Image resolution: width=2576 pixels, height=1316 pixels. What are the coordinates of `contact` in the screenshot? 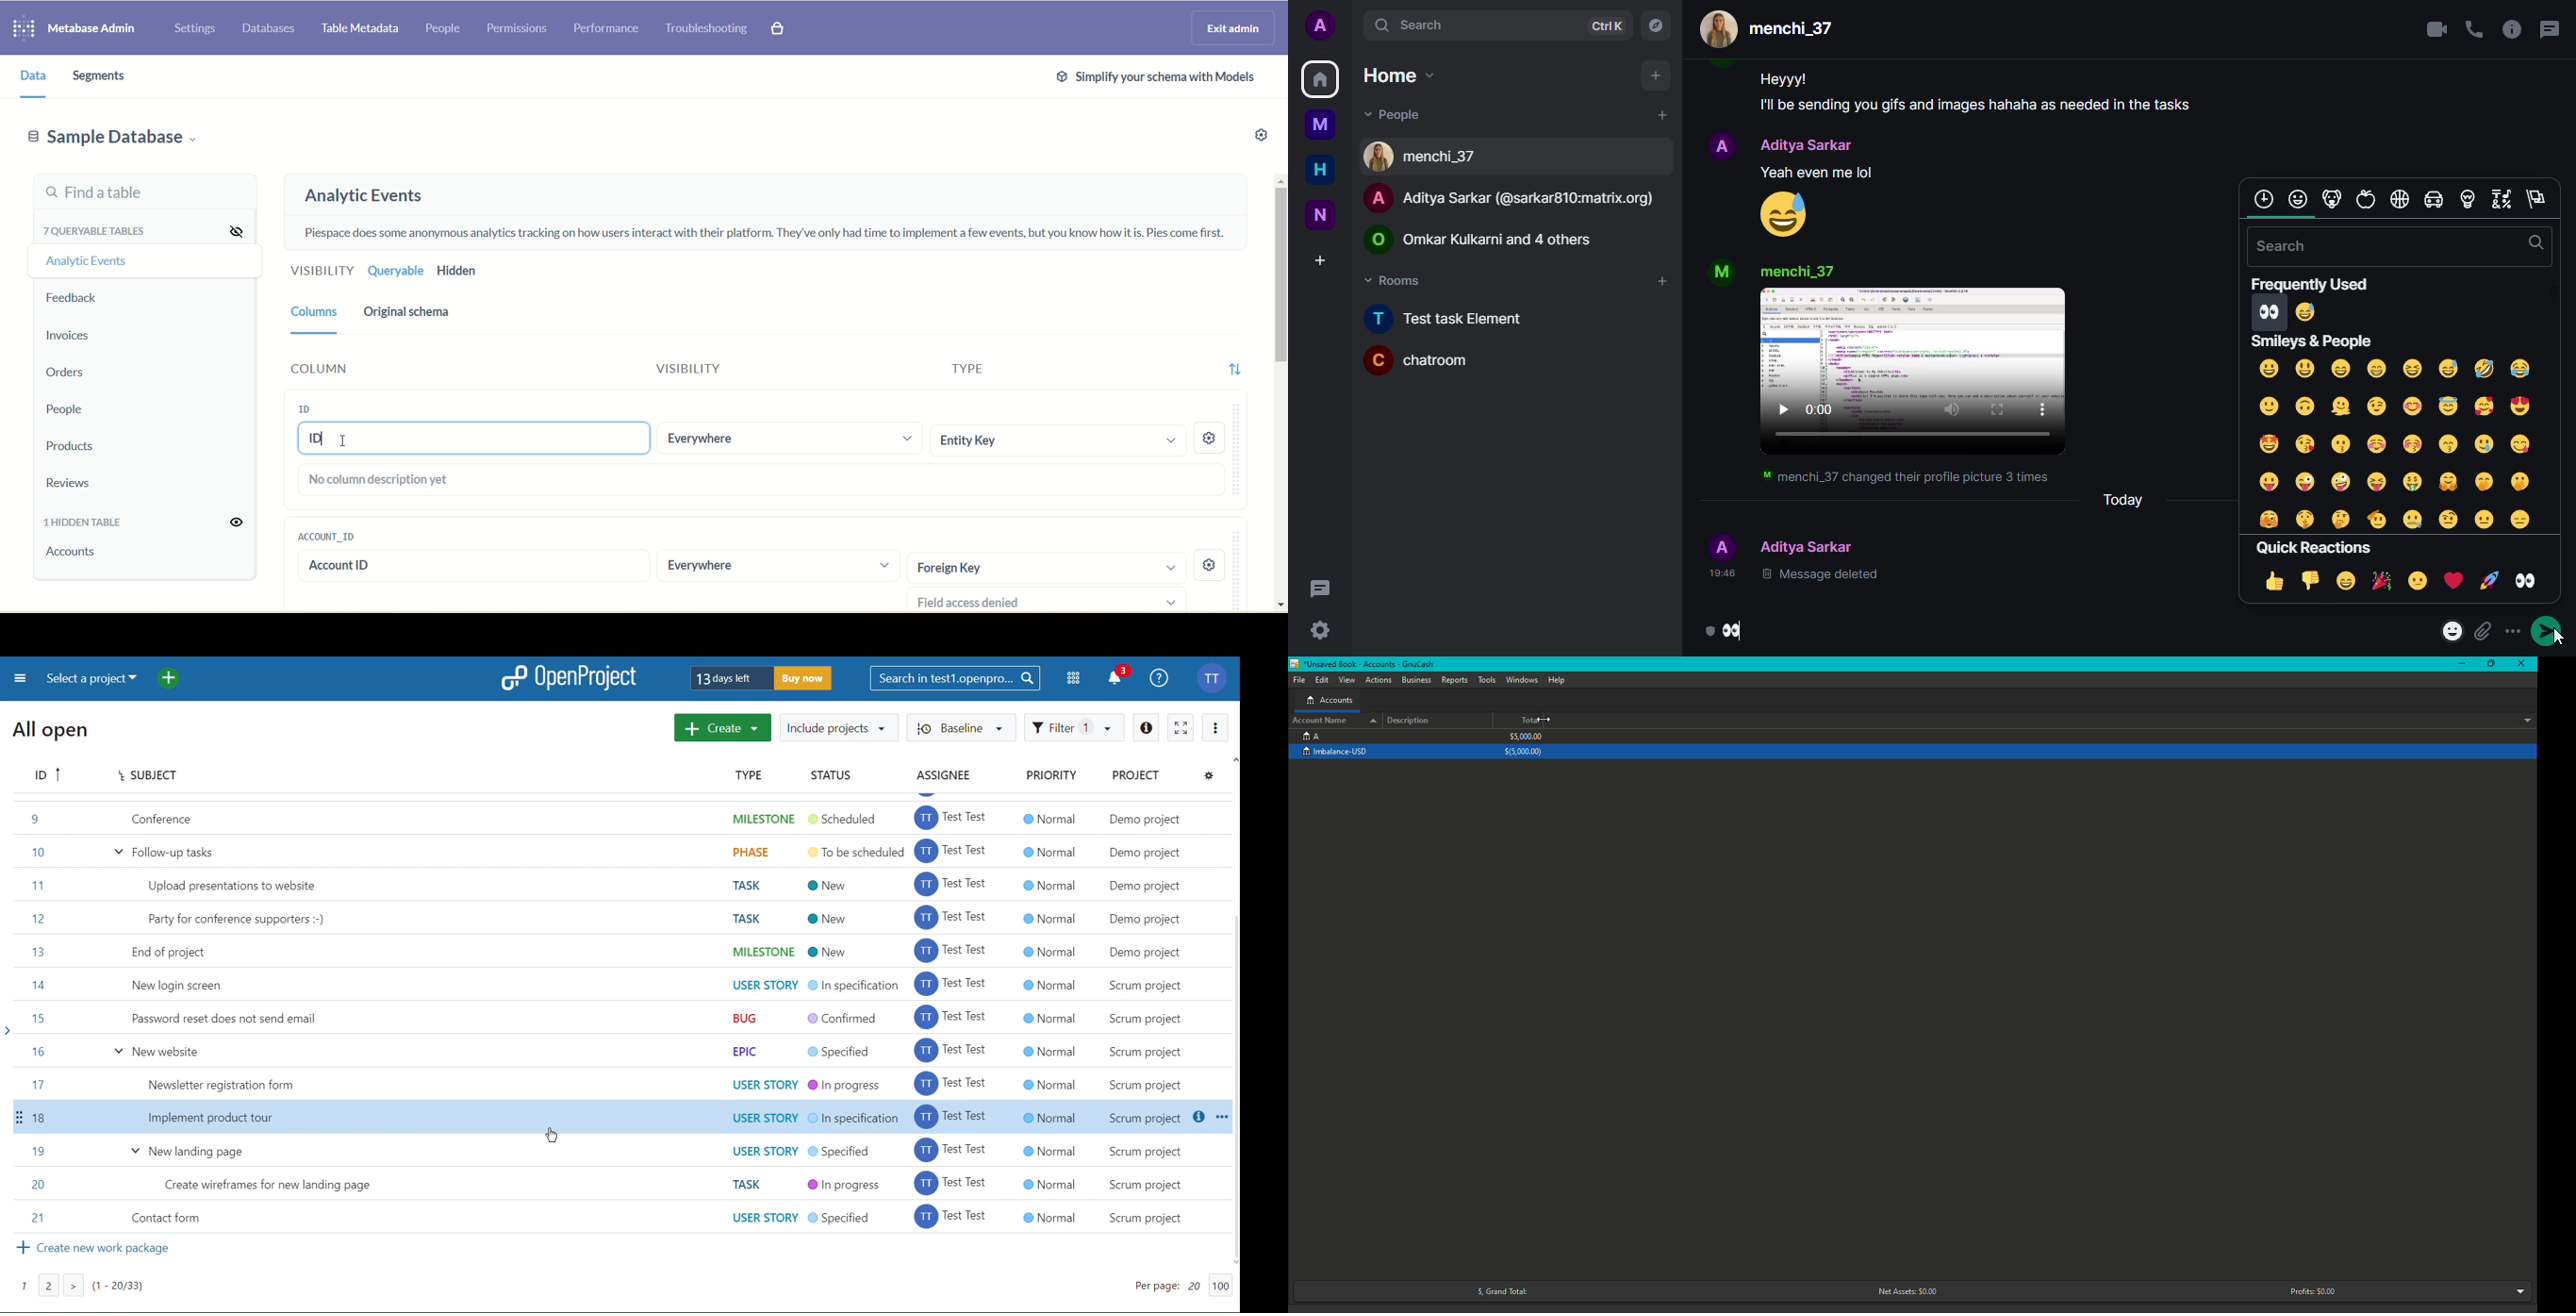 It's located at (1427, 157).